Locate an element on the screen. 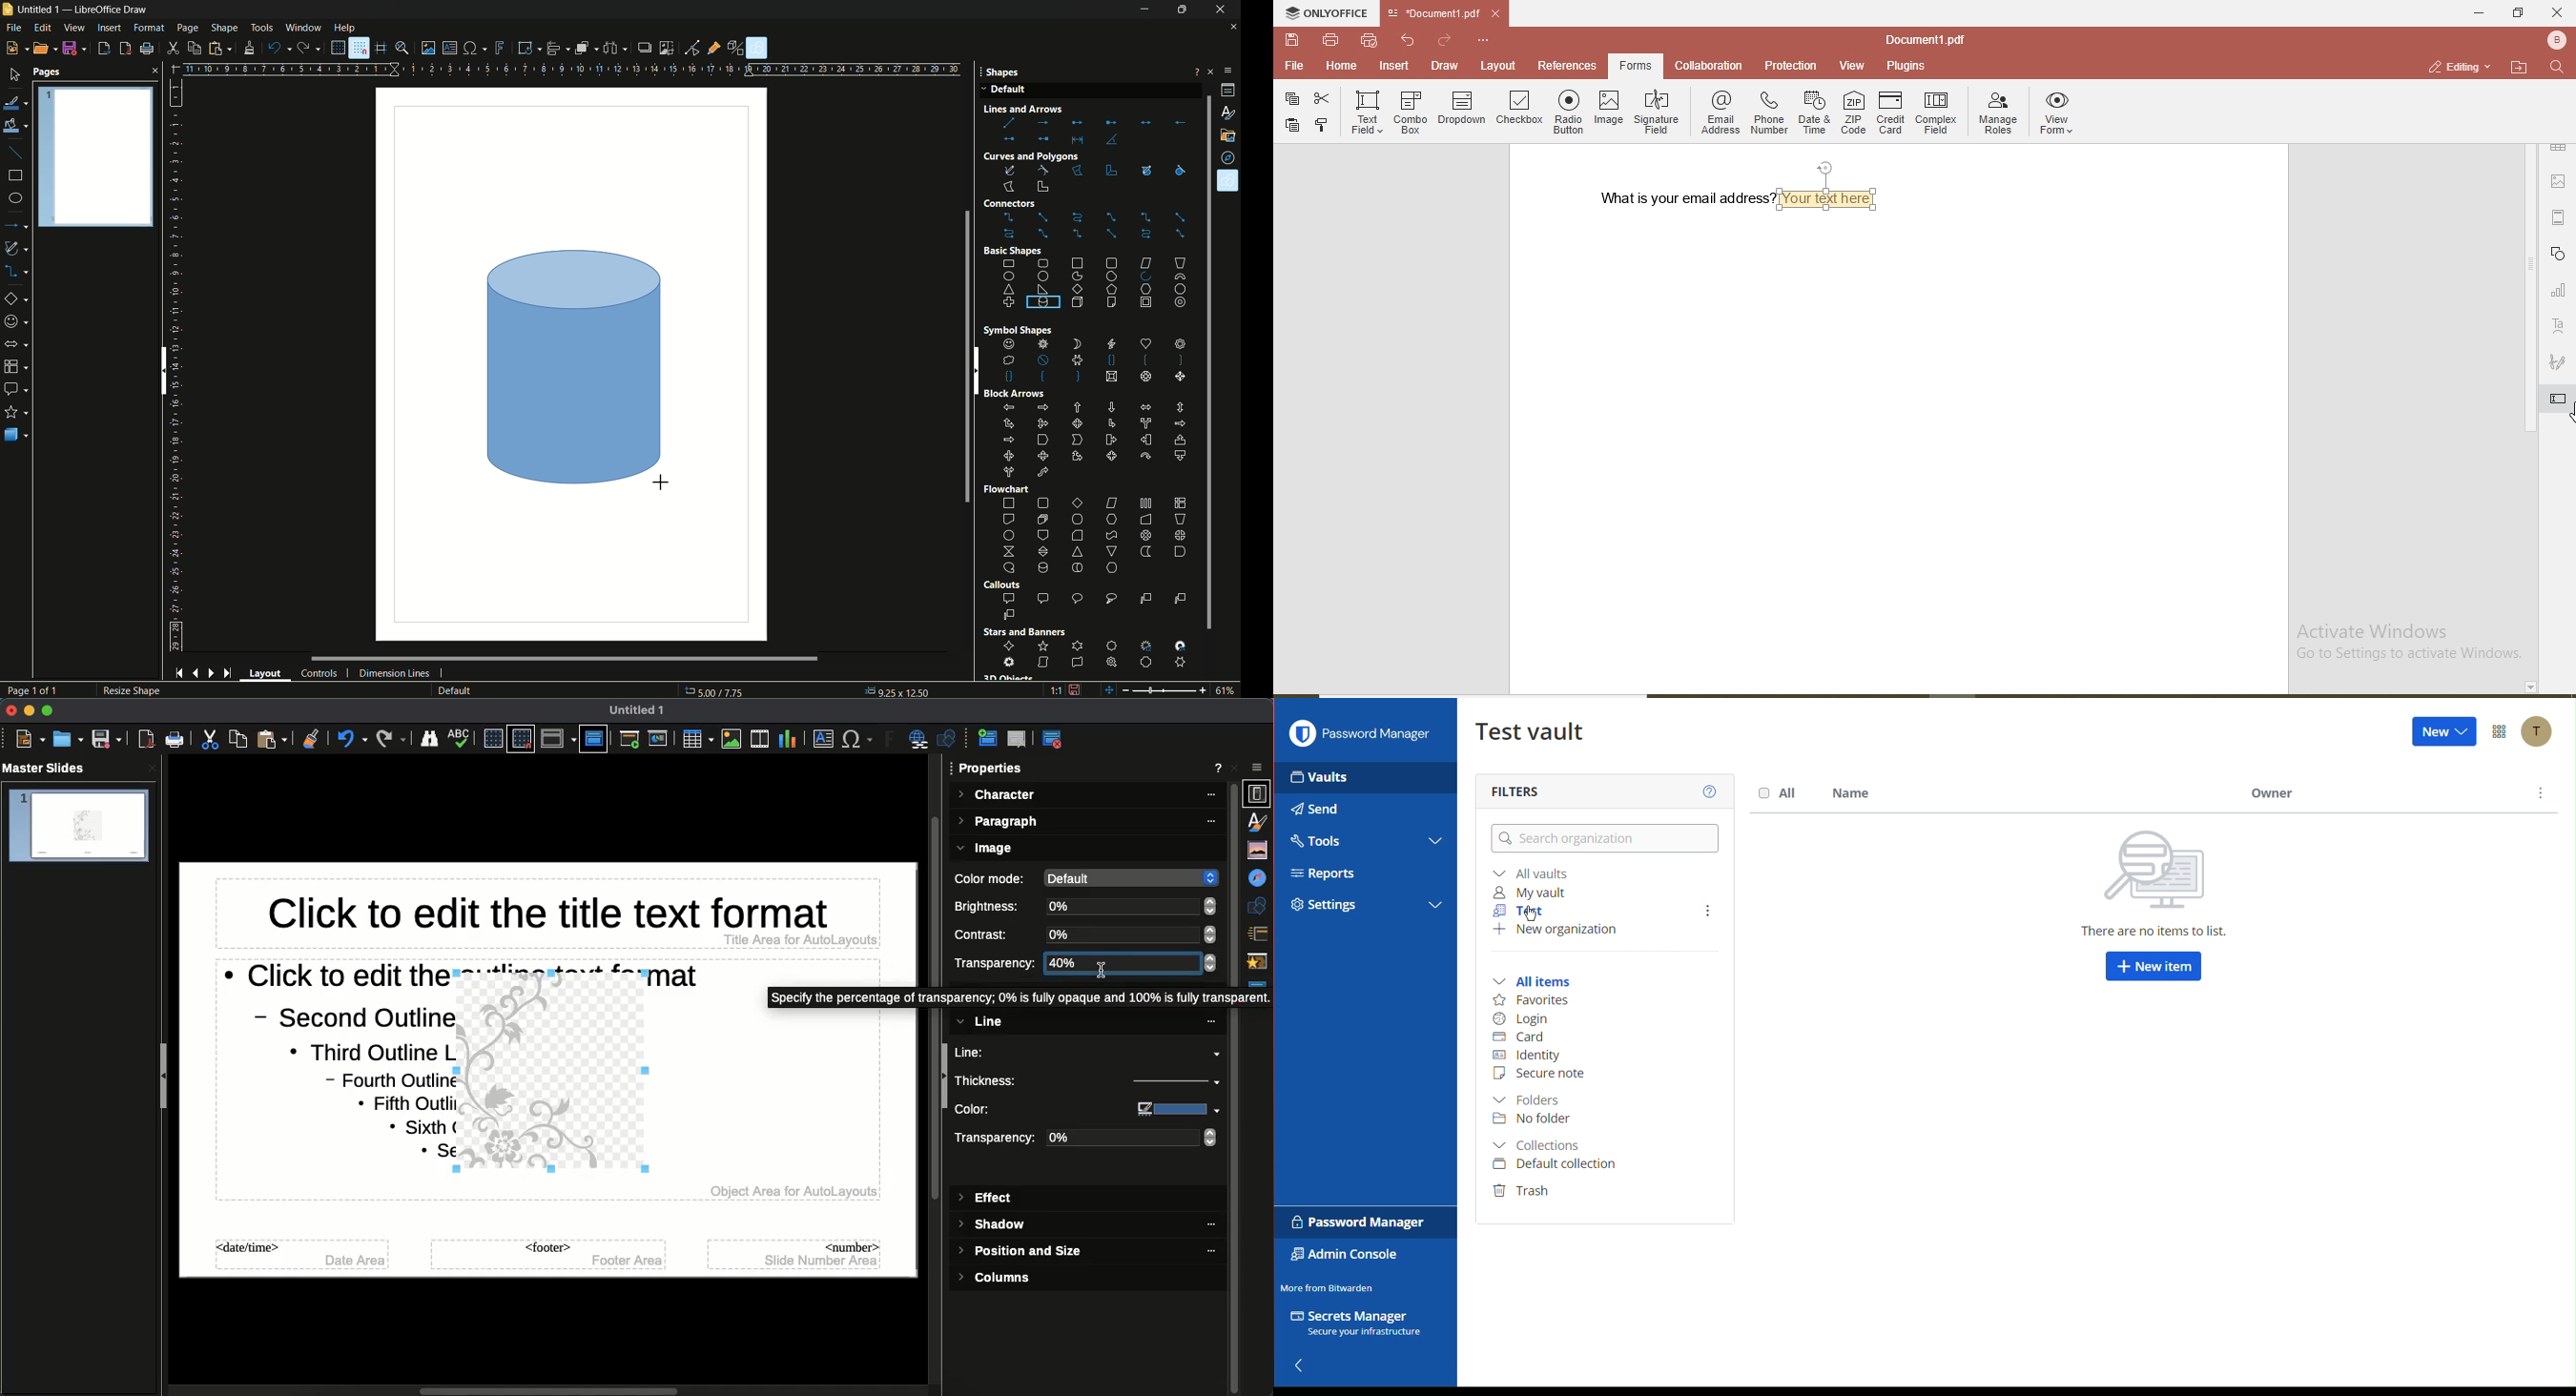 The image size is (2576, 1400). edit menu is located at coordinates (42, 28).